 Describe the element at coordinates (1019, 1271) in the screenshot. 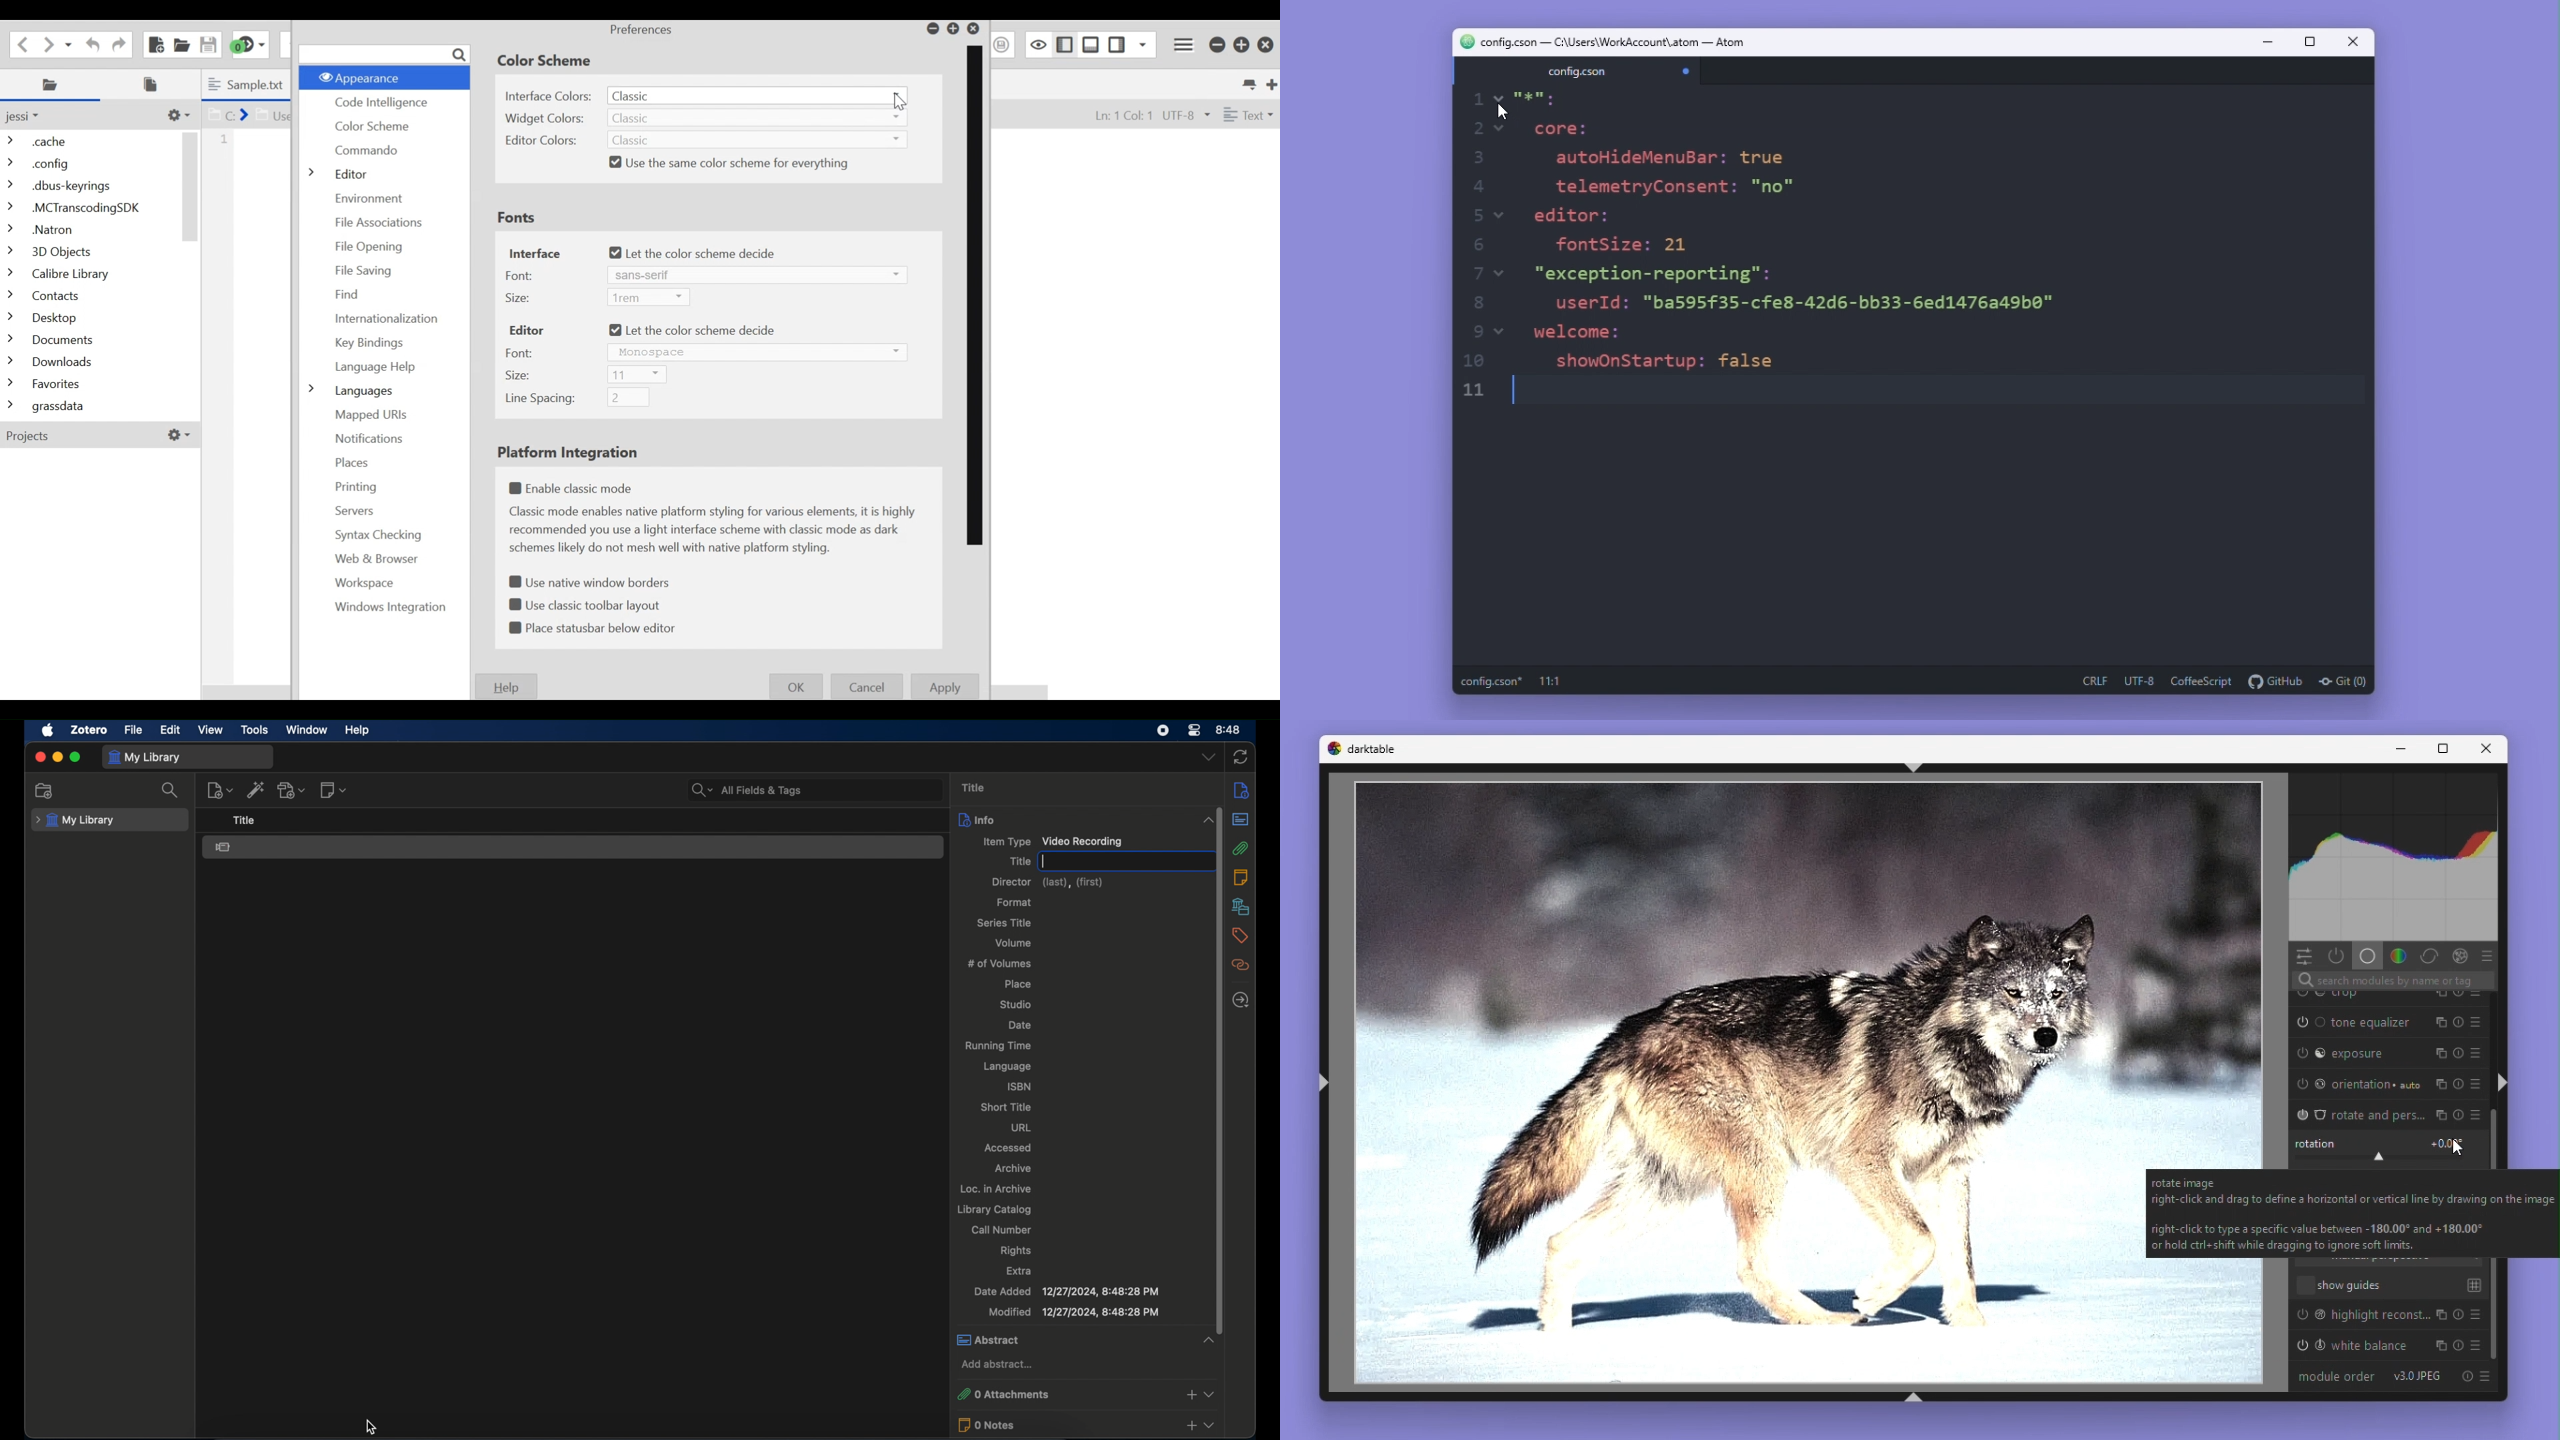

I see `extra` at that location.